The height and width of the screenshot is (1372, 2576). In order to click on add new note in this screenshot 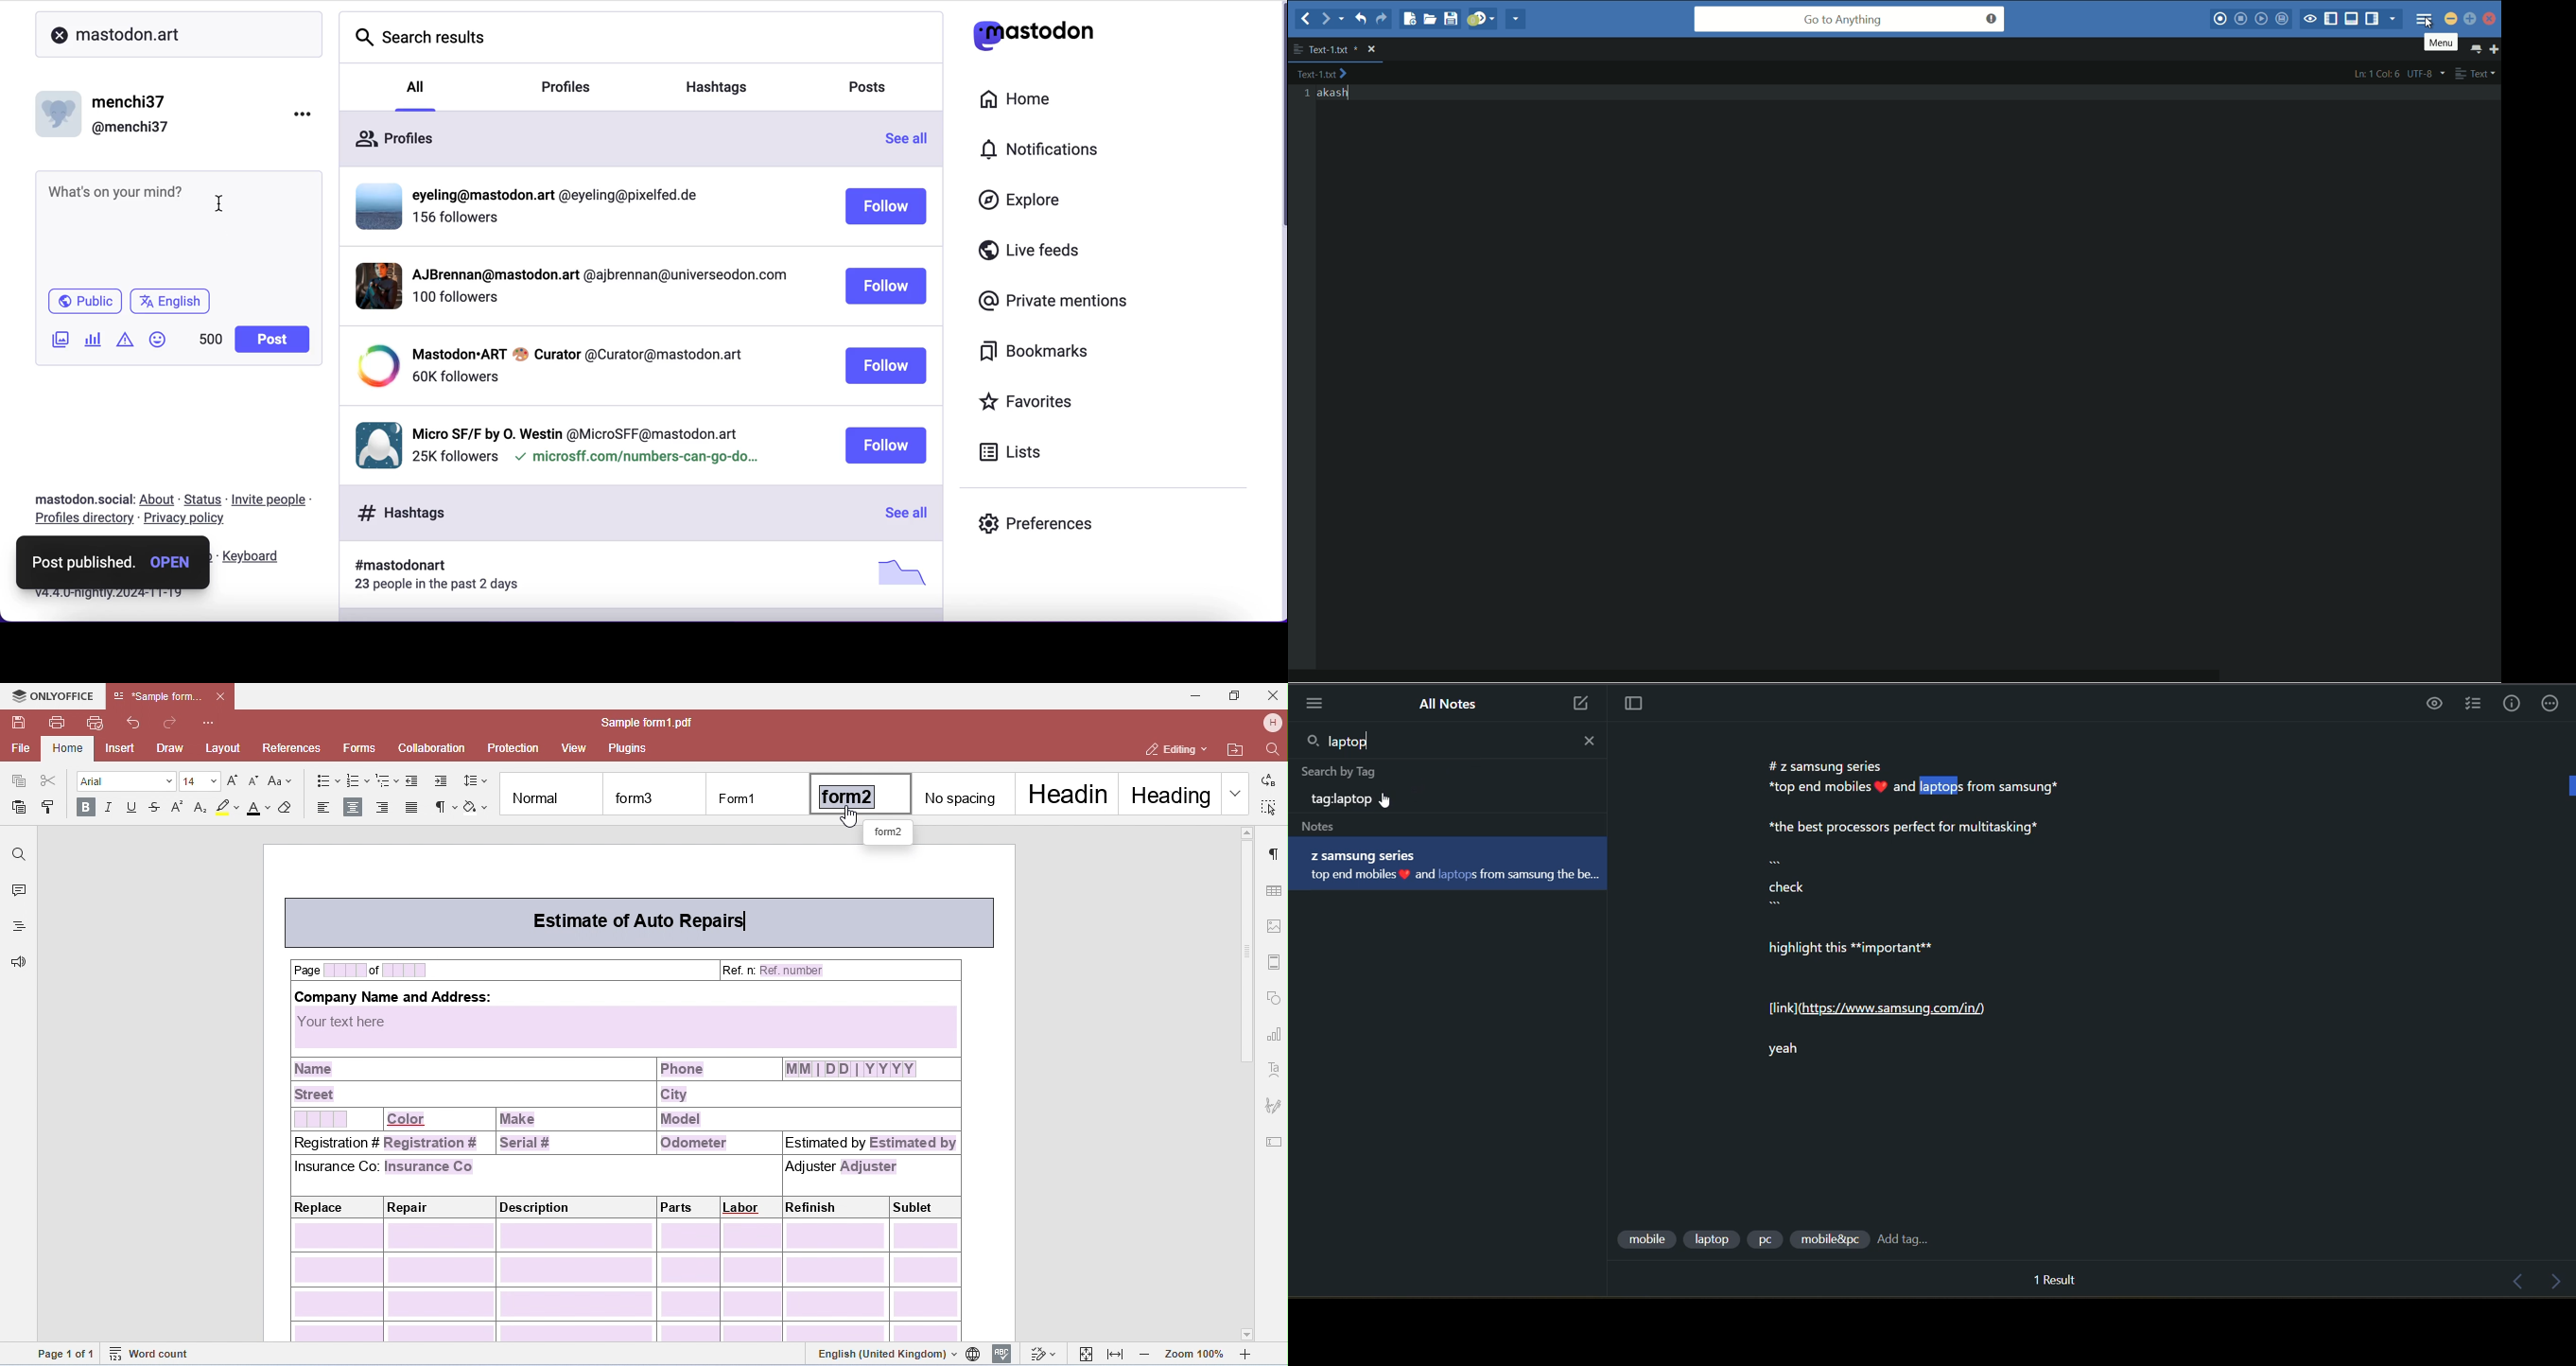, I will do `click(1576, 704)`.